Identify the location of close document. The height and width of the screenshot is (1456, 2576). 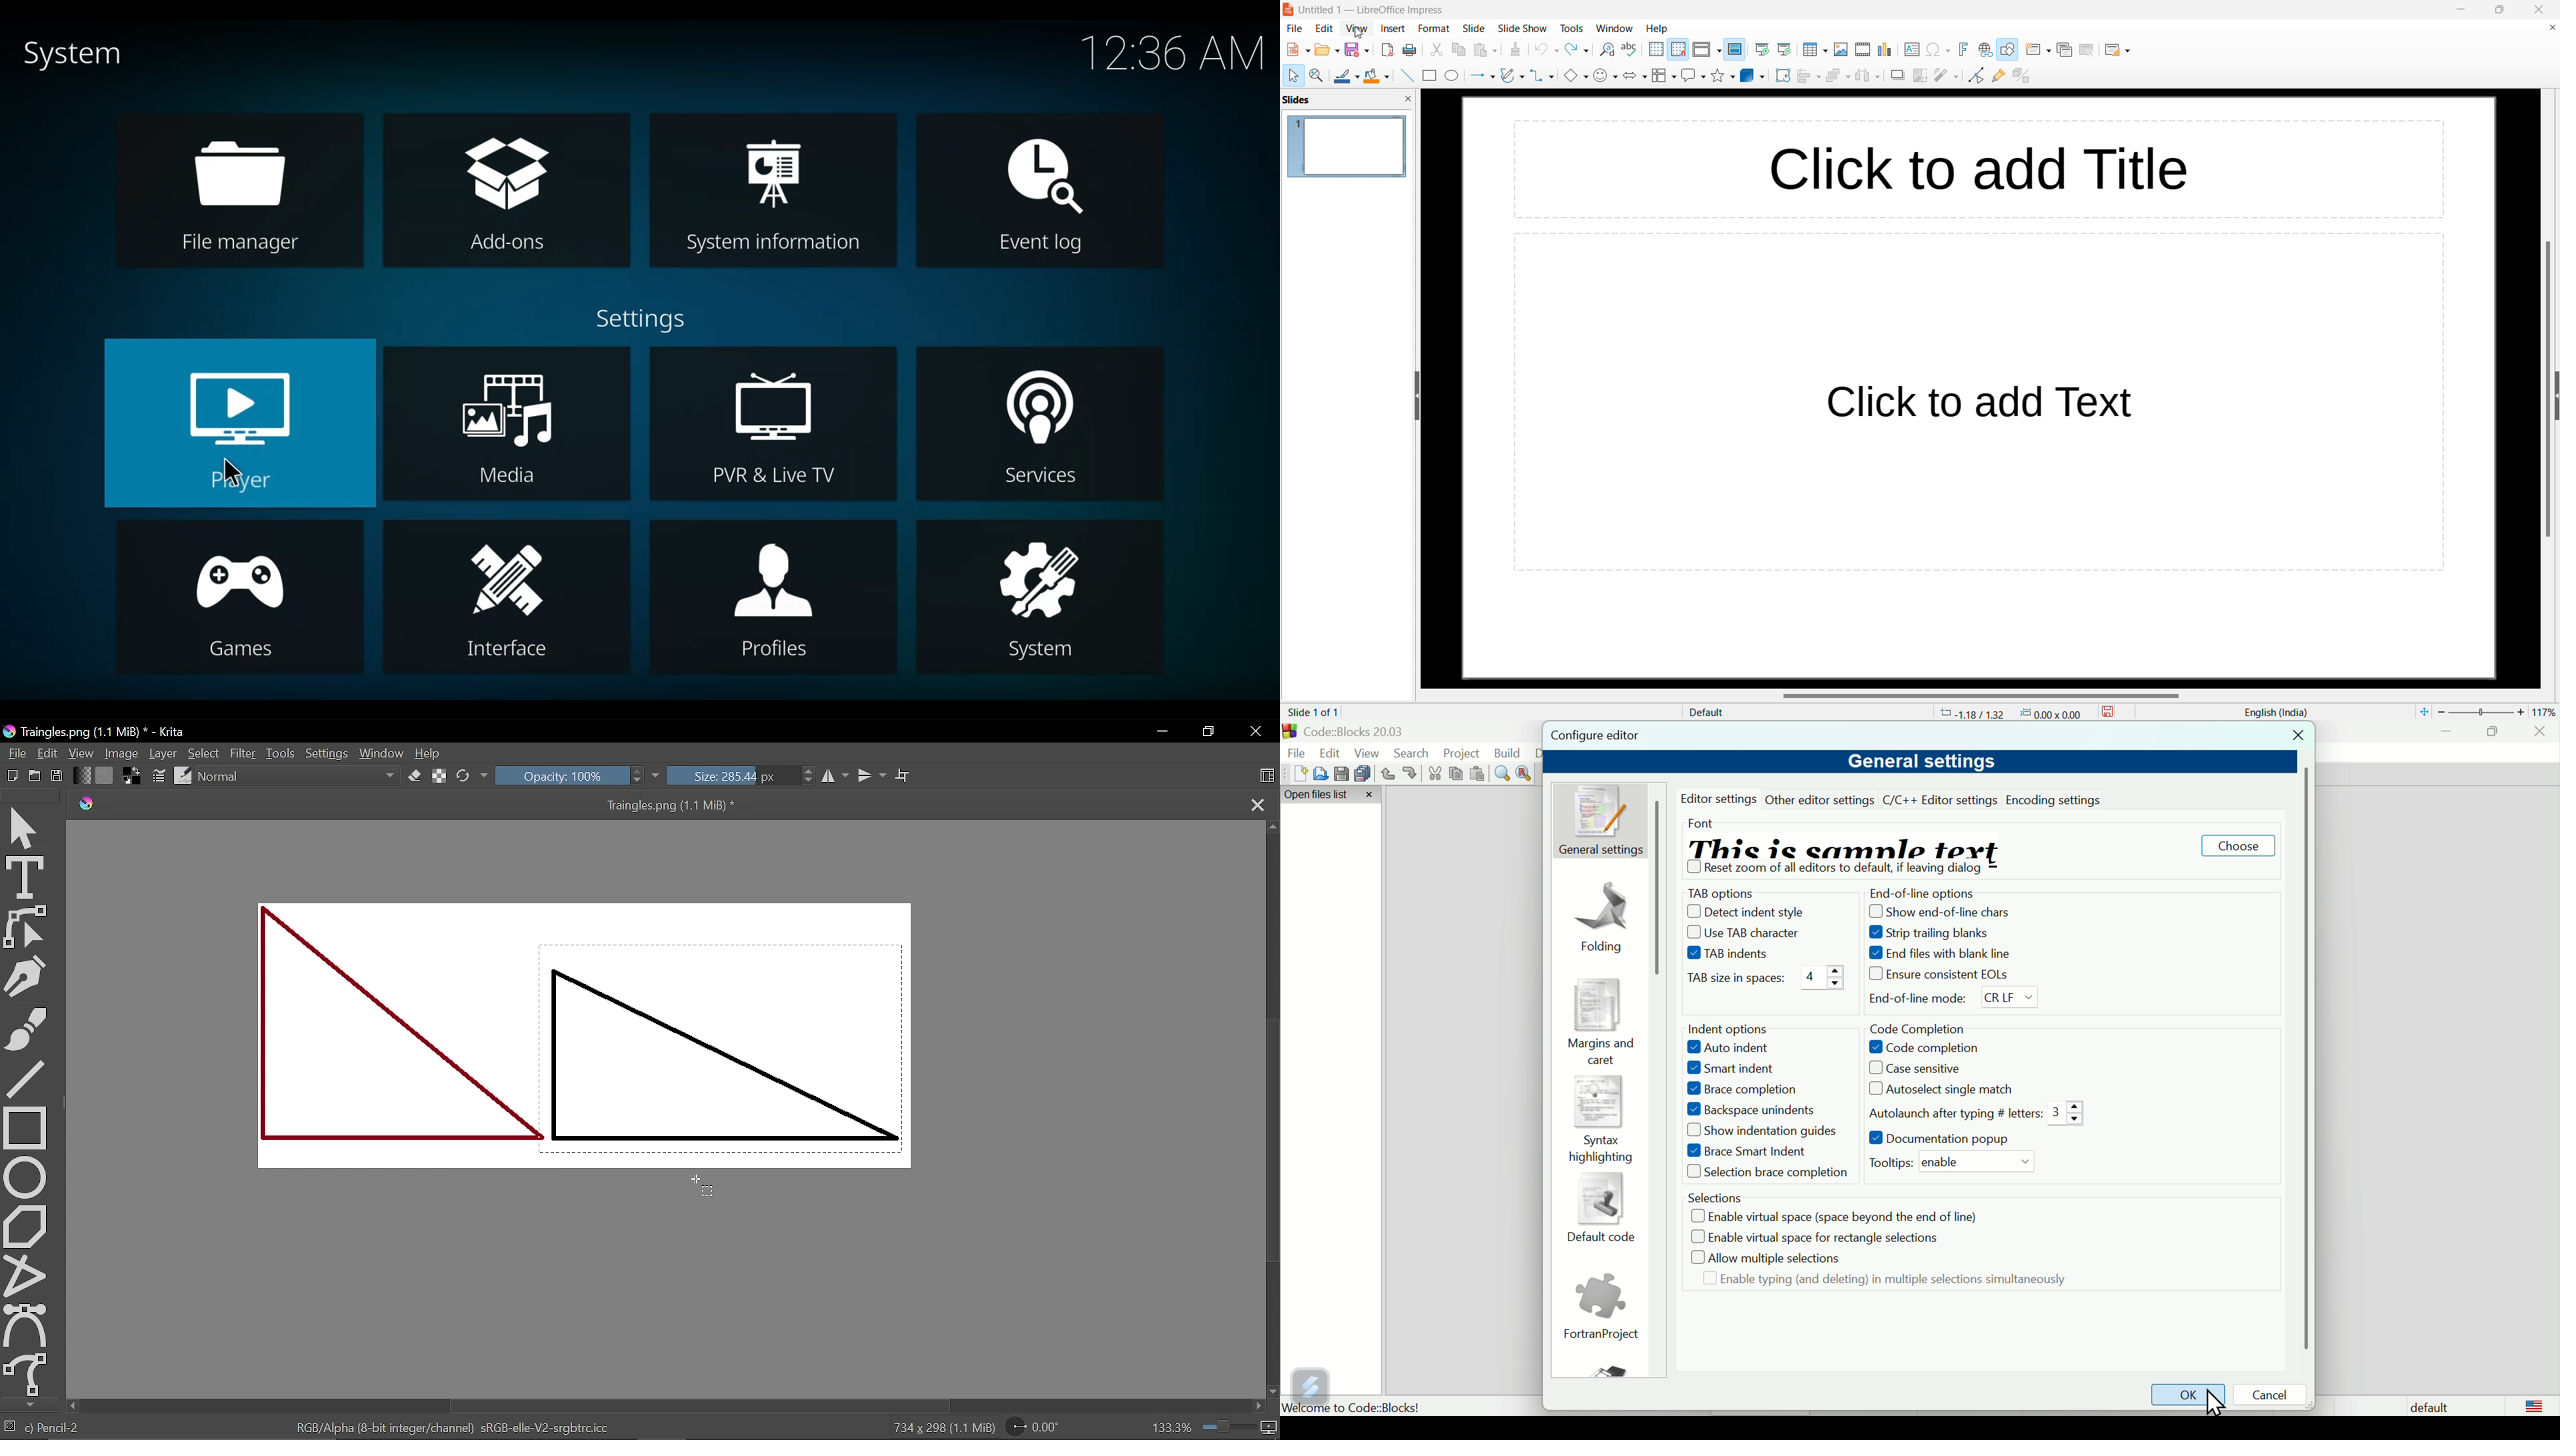
(2551, 27).